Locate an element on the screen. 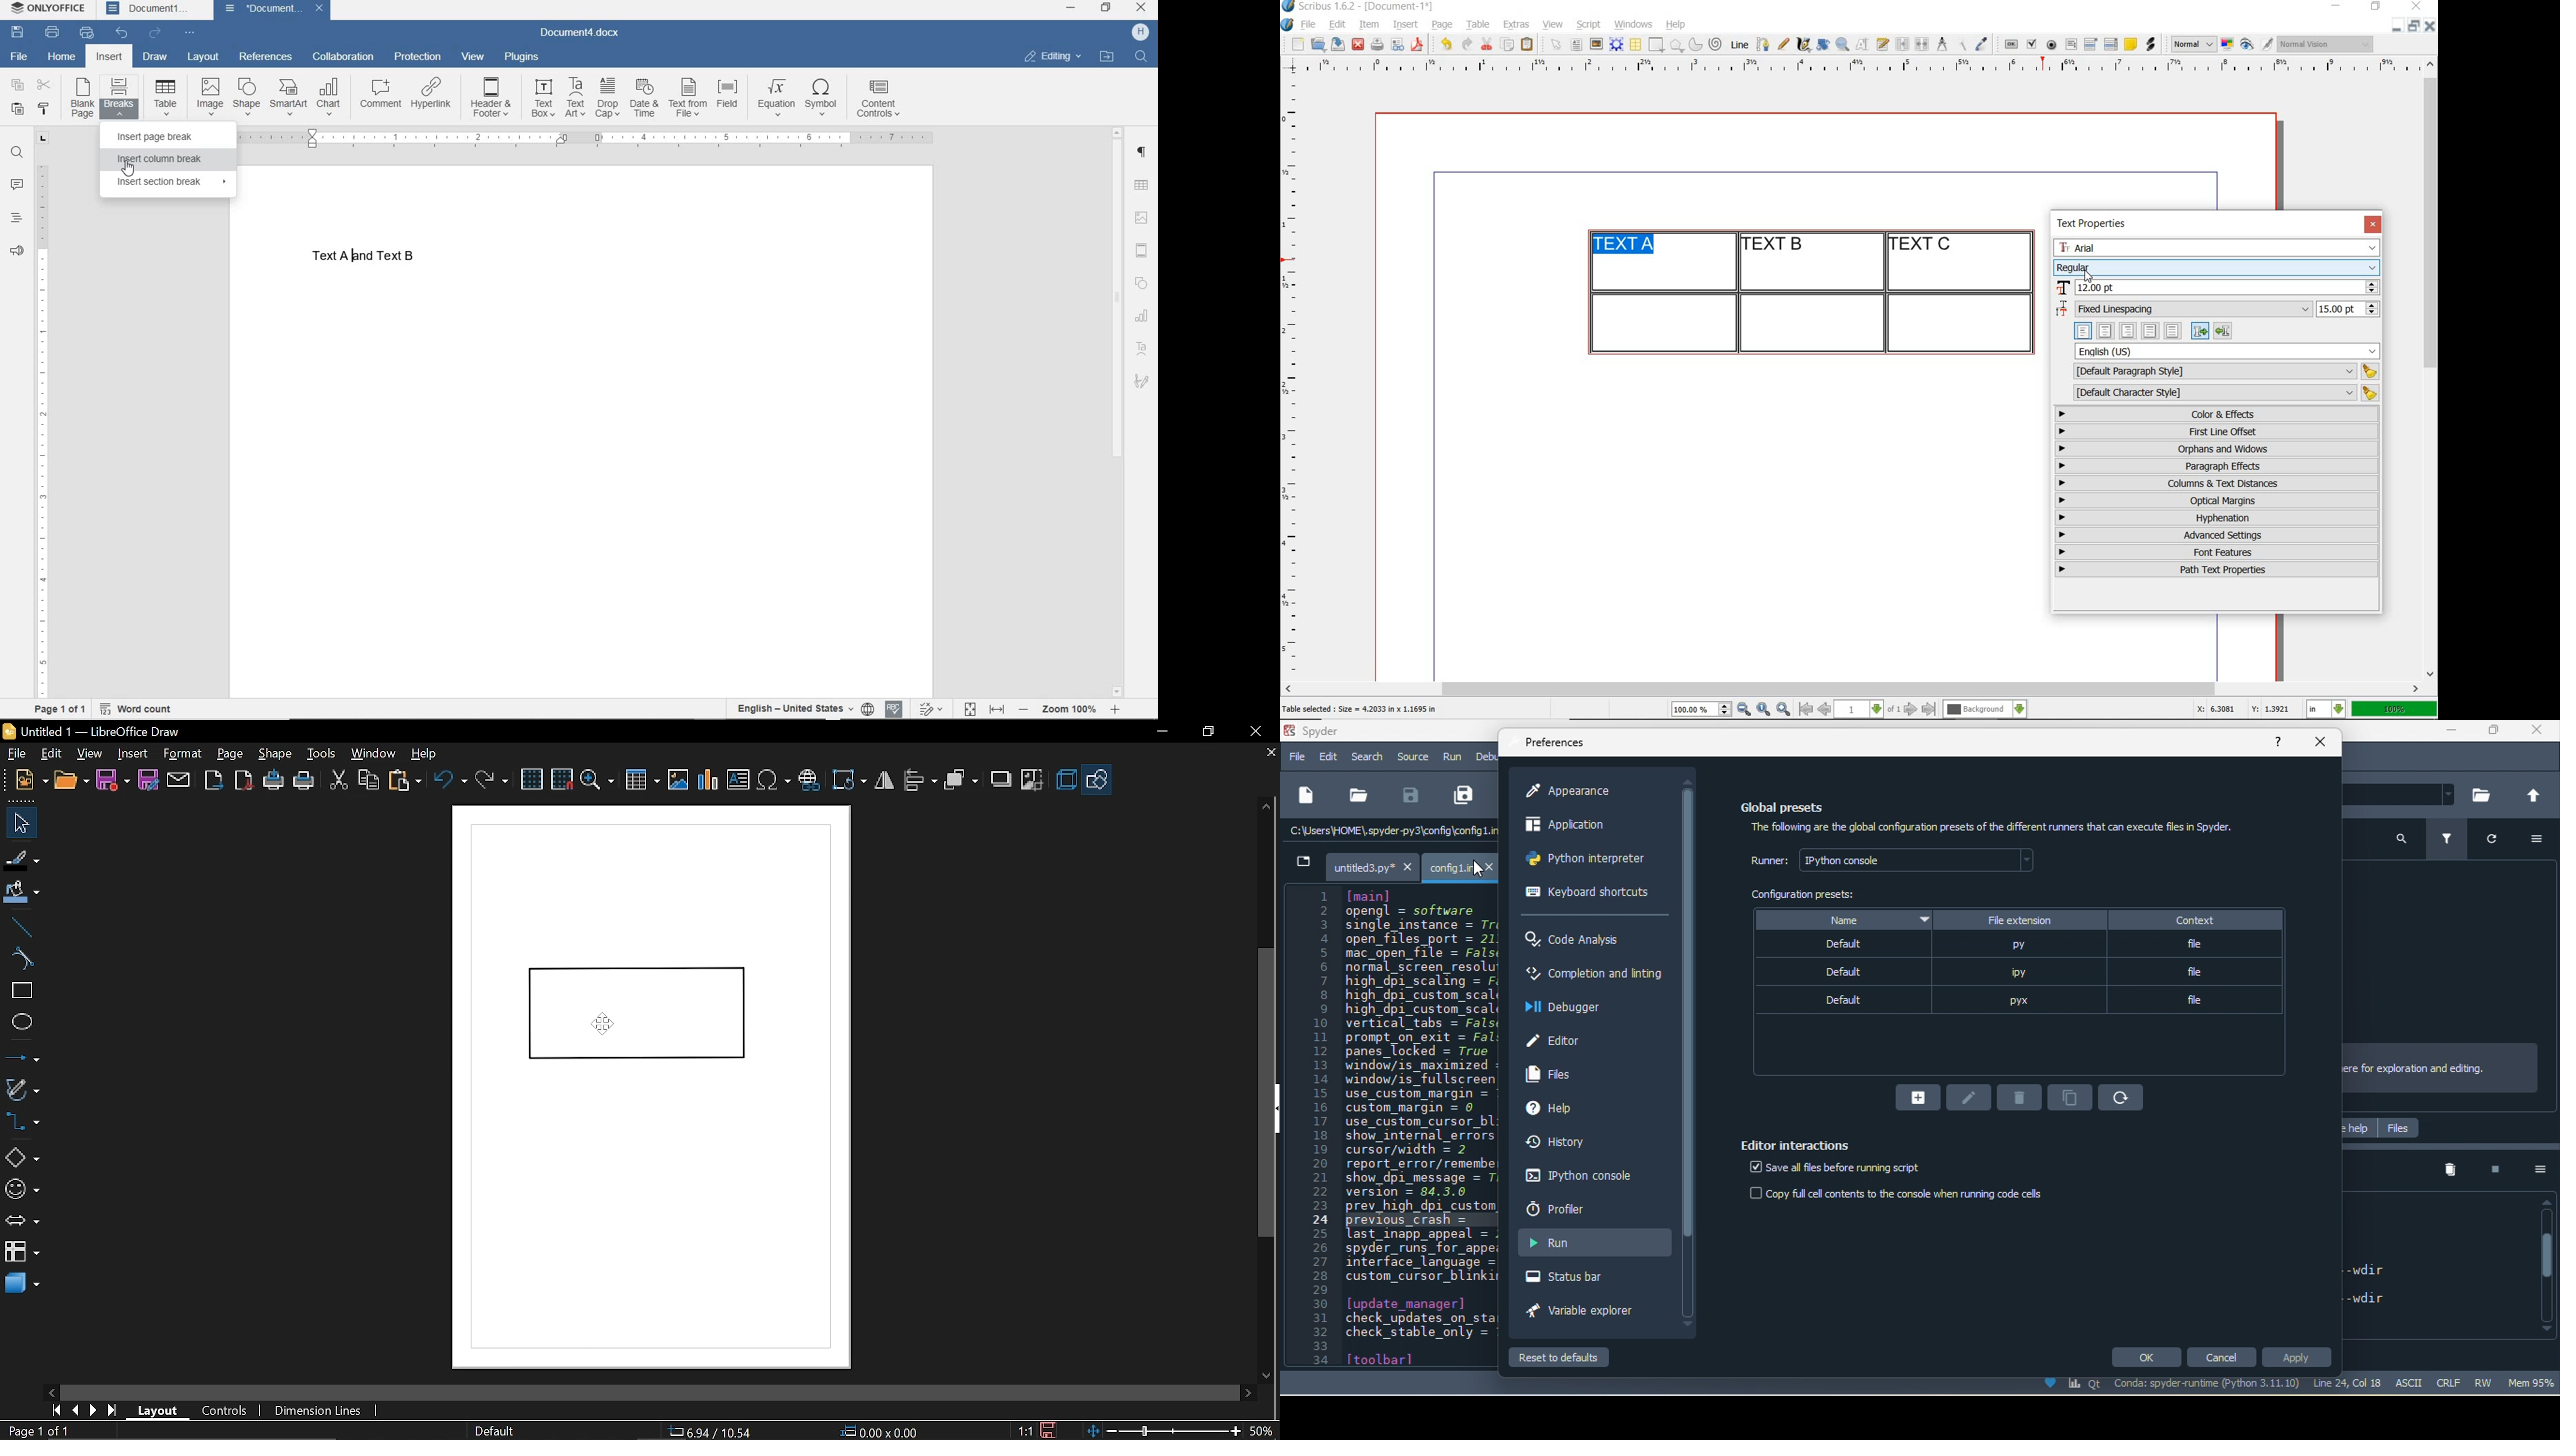  copy is located at coordinates (1508, 46).